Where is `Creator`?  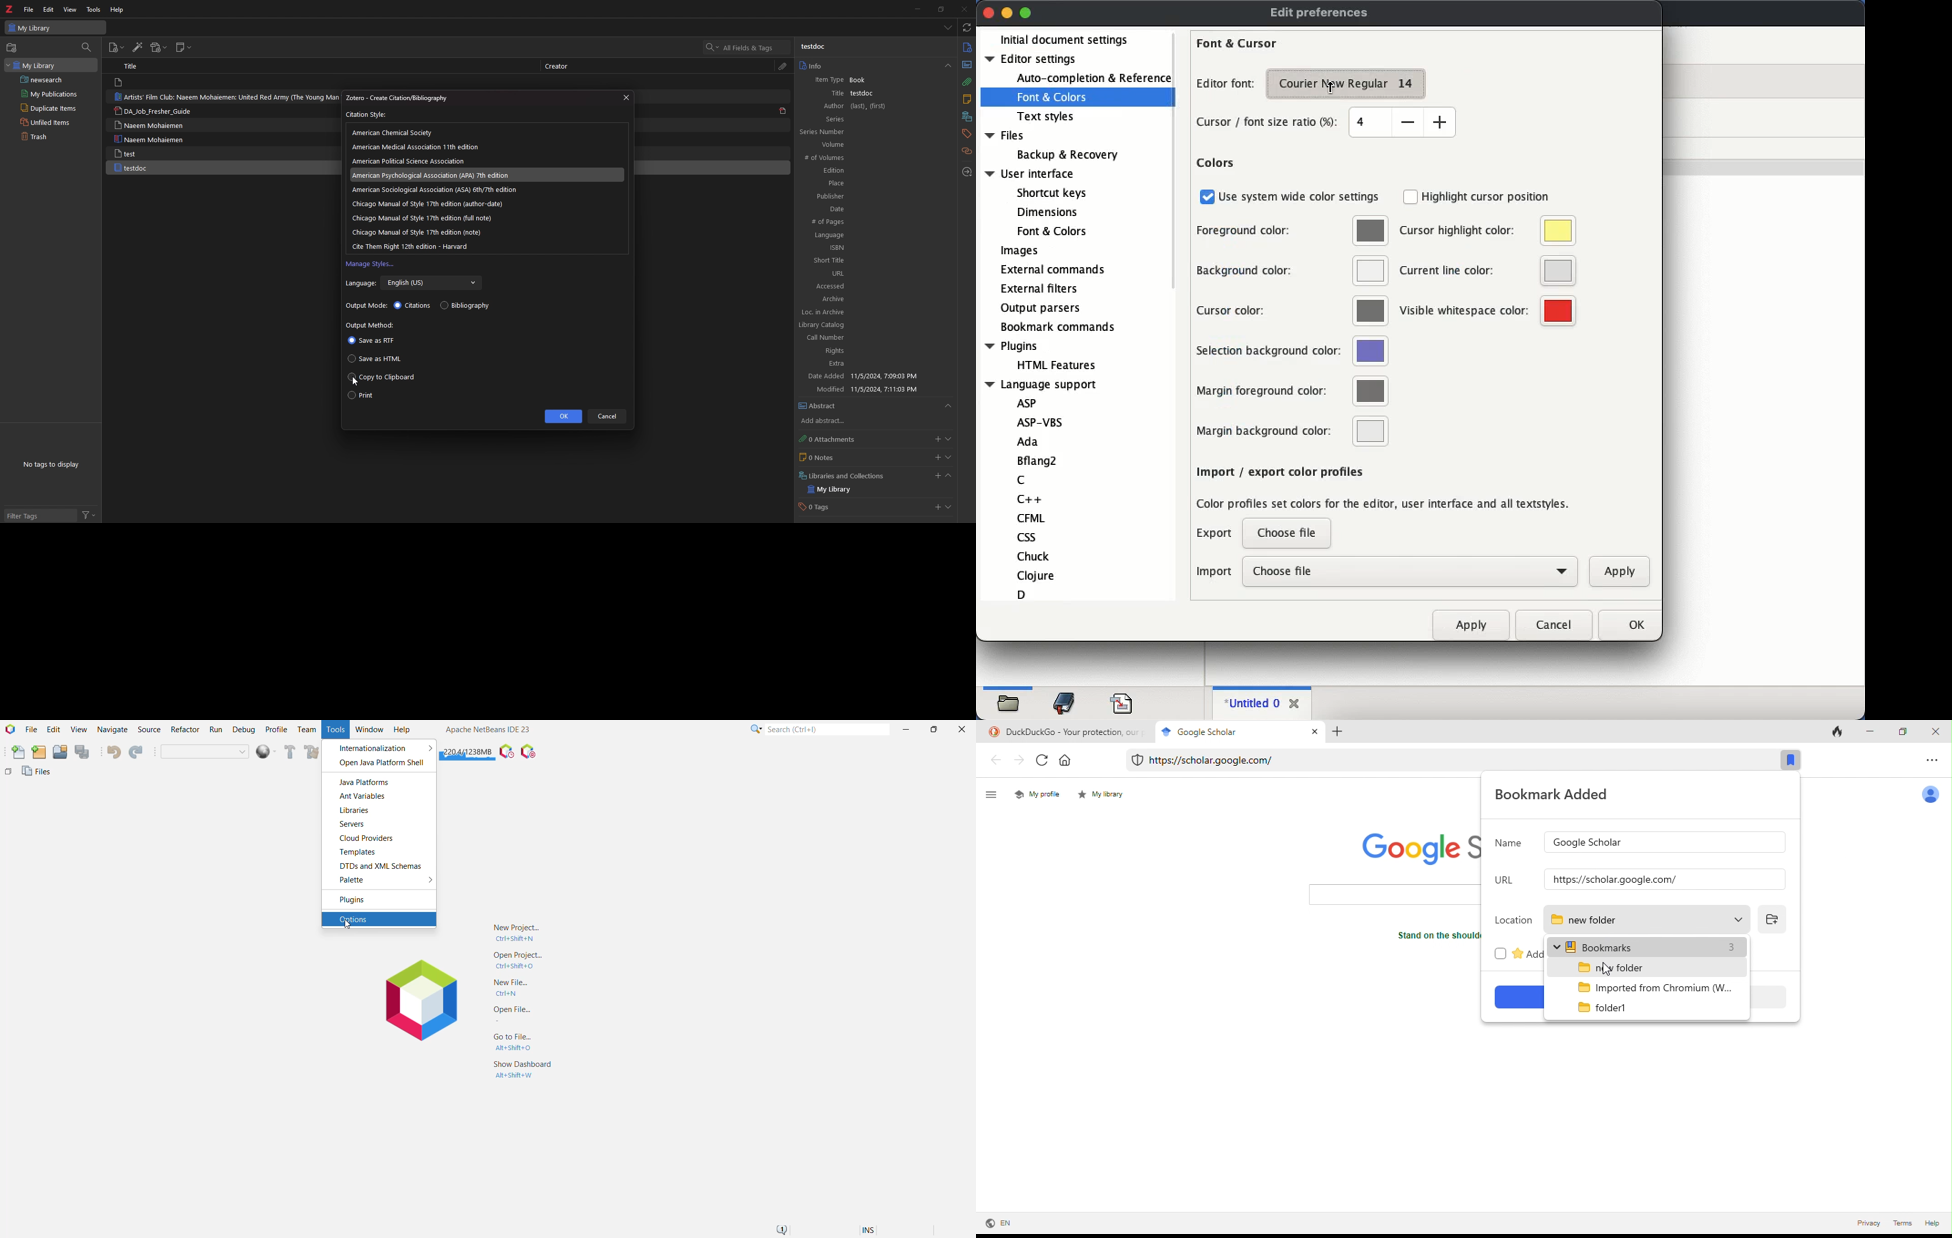 Creator is located at coordinates (560, 67).